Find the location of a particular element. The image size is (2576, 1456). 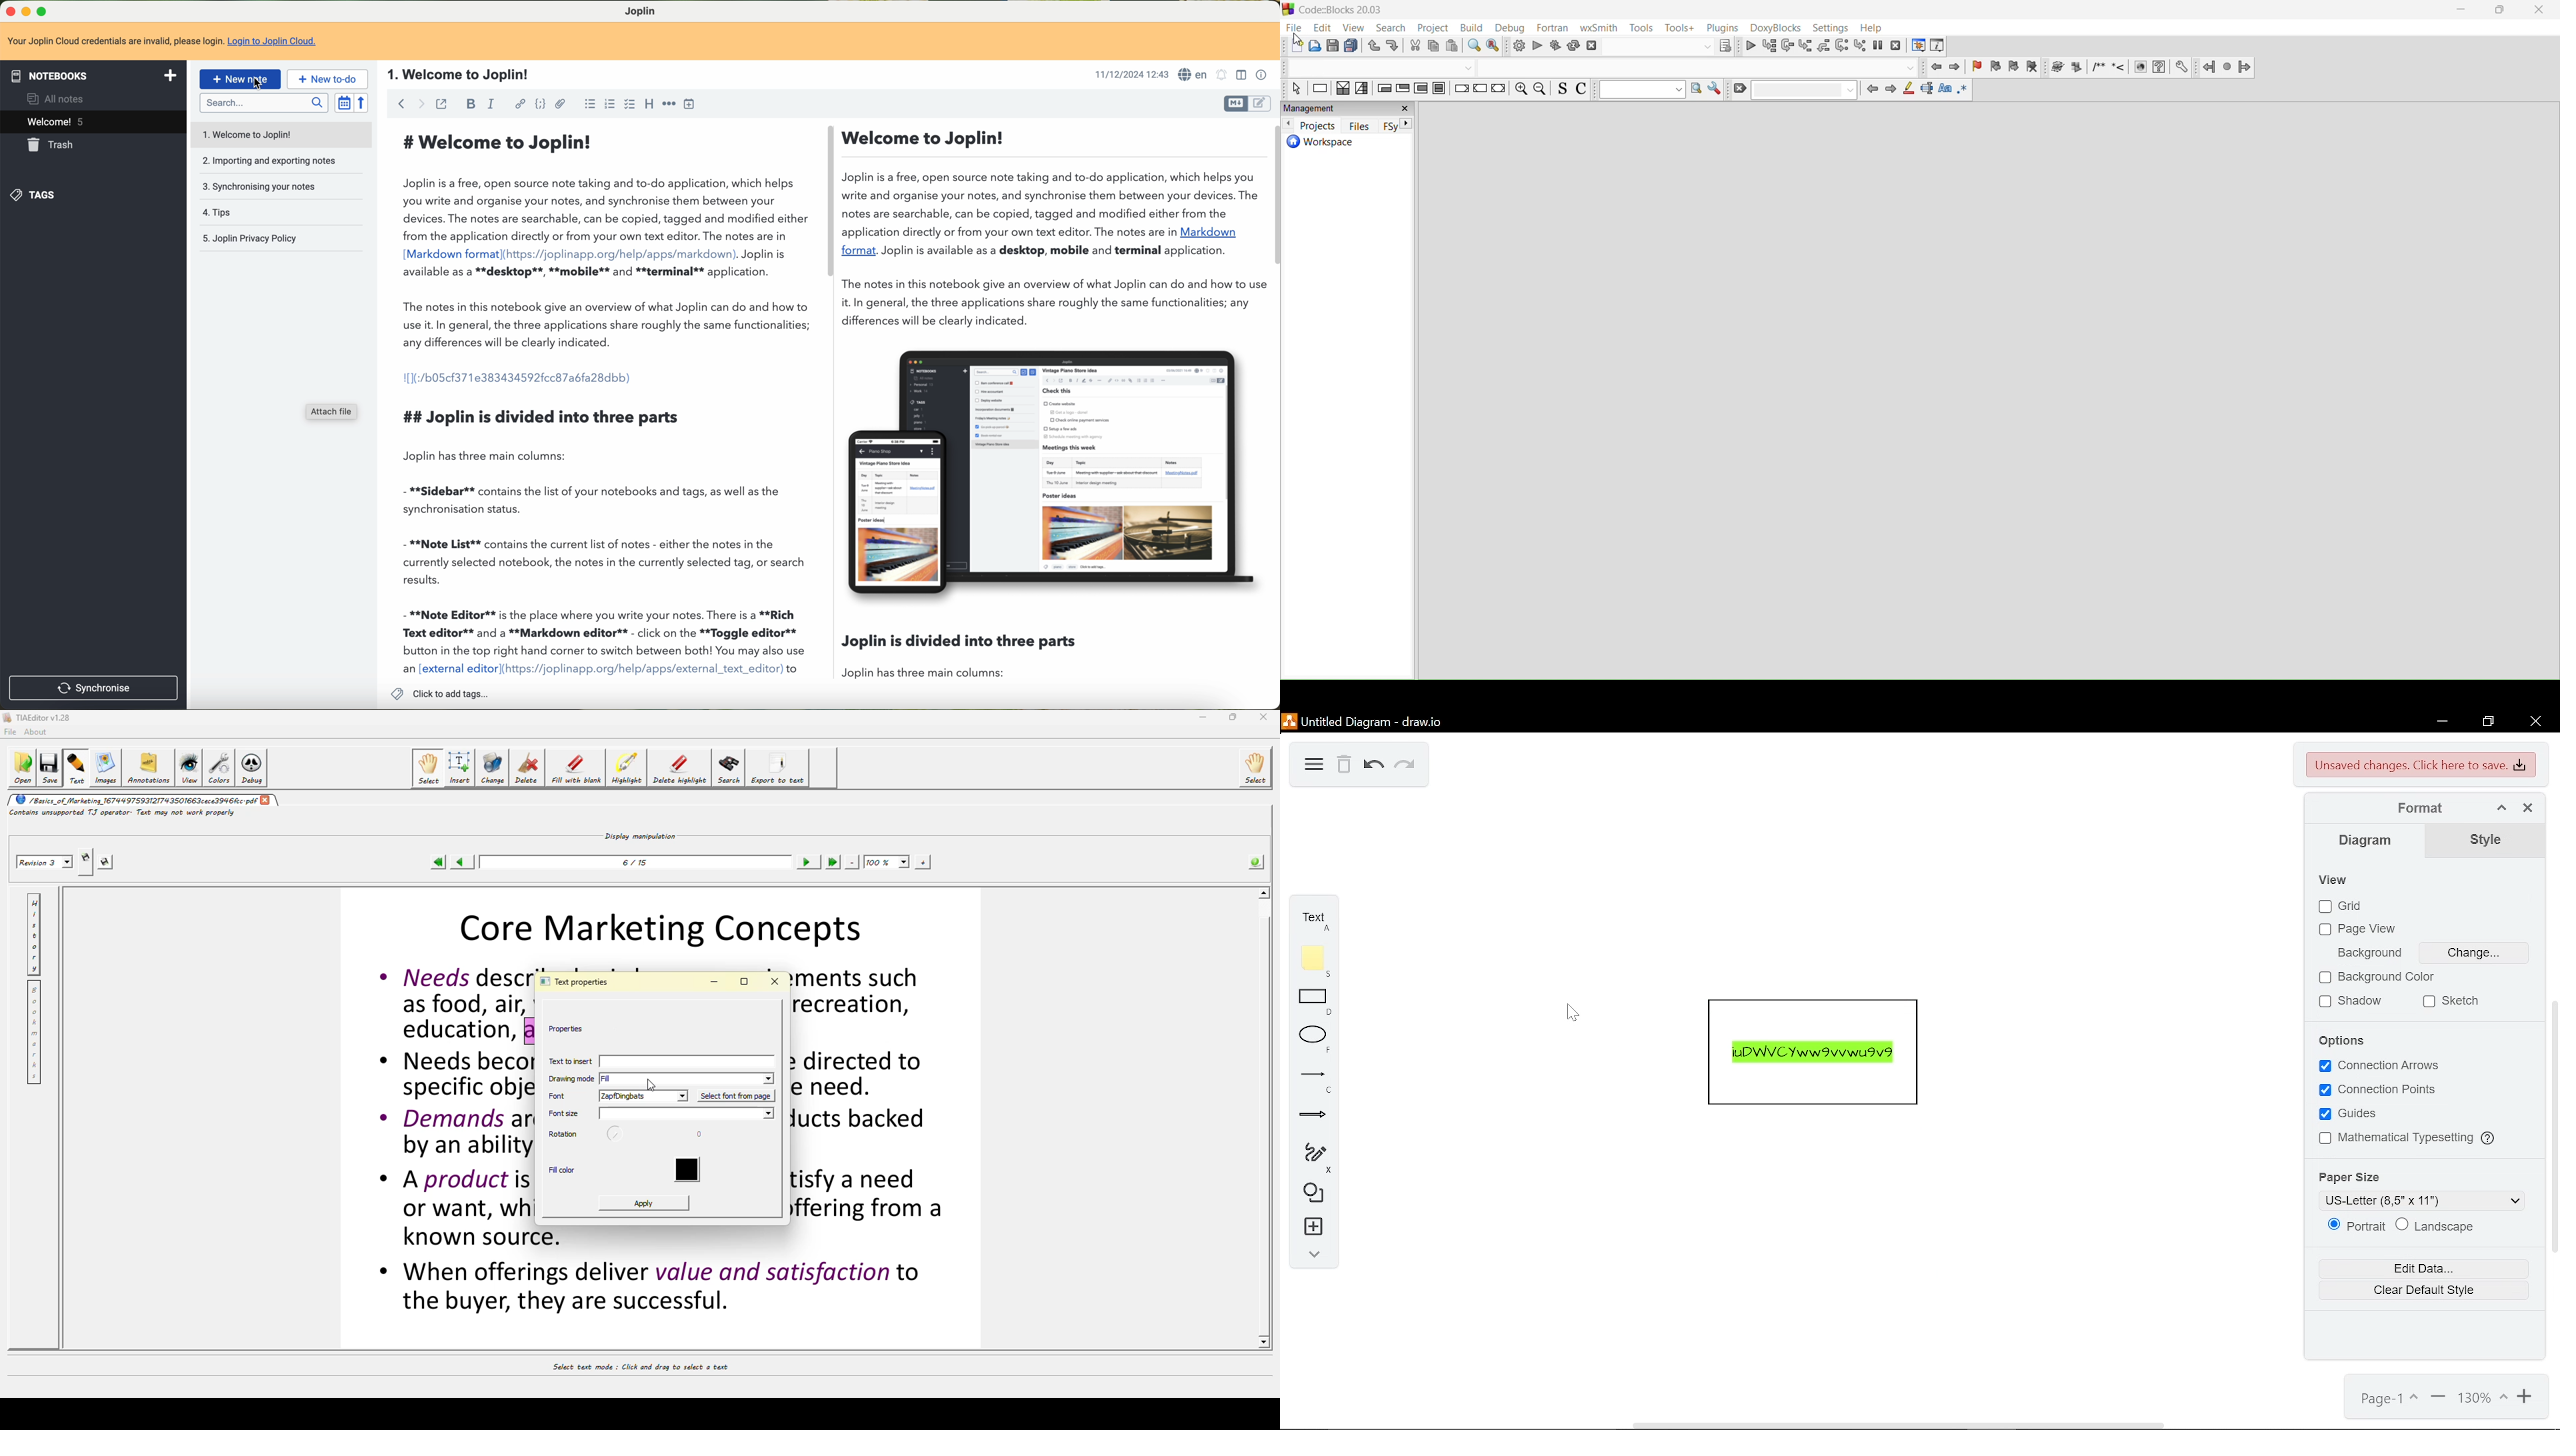

selection is located at coordinates (1364, 89).